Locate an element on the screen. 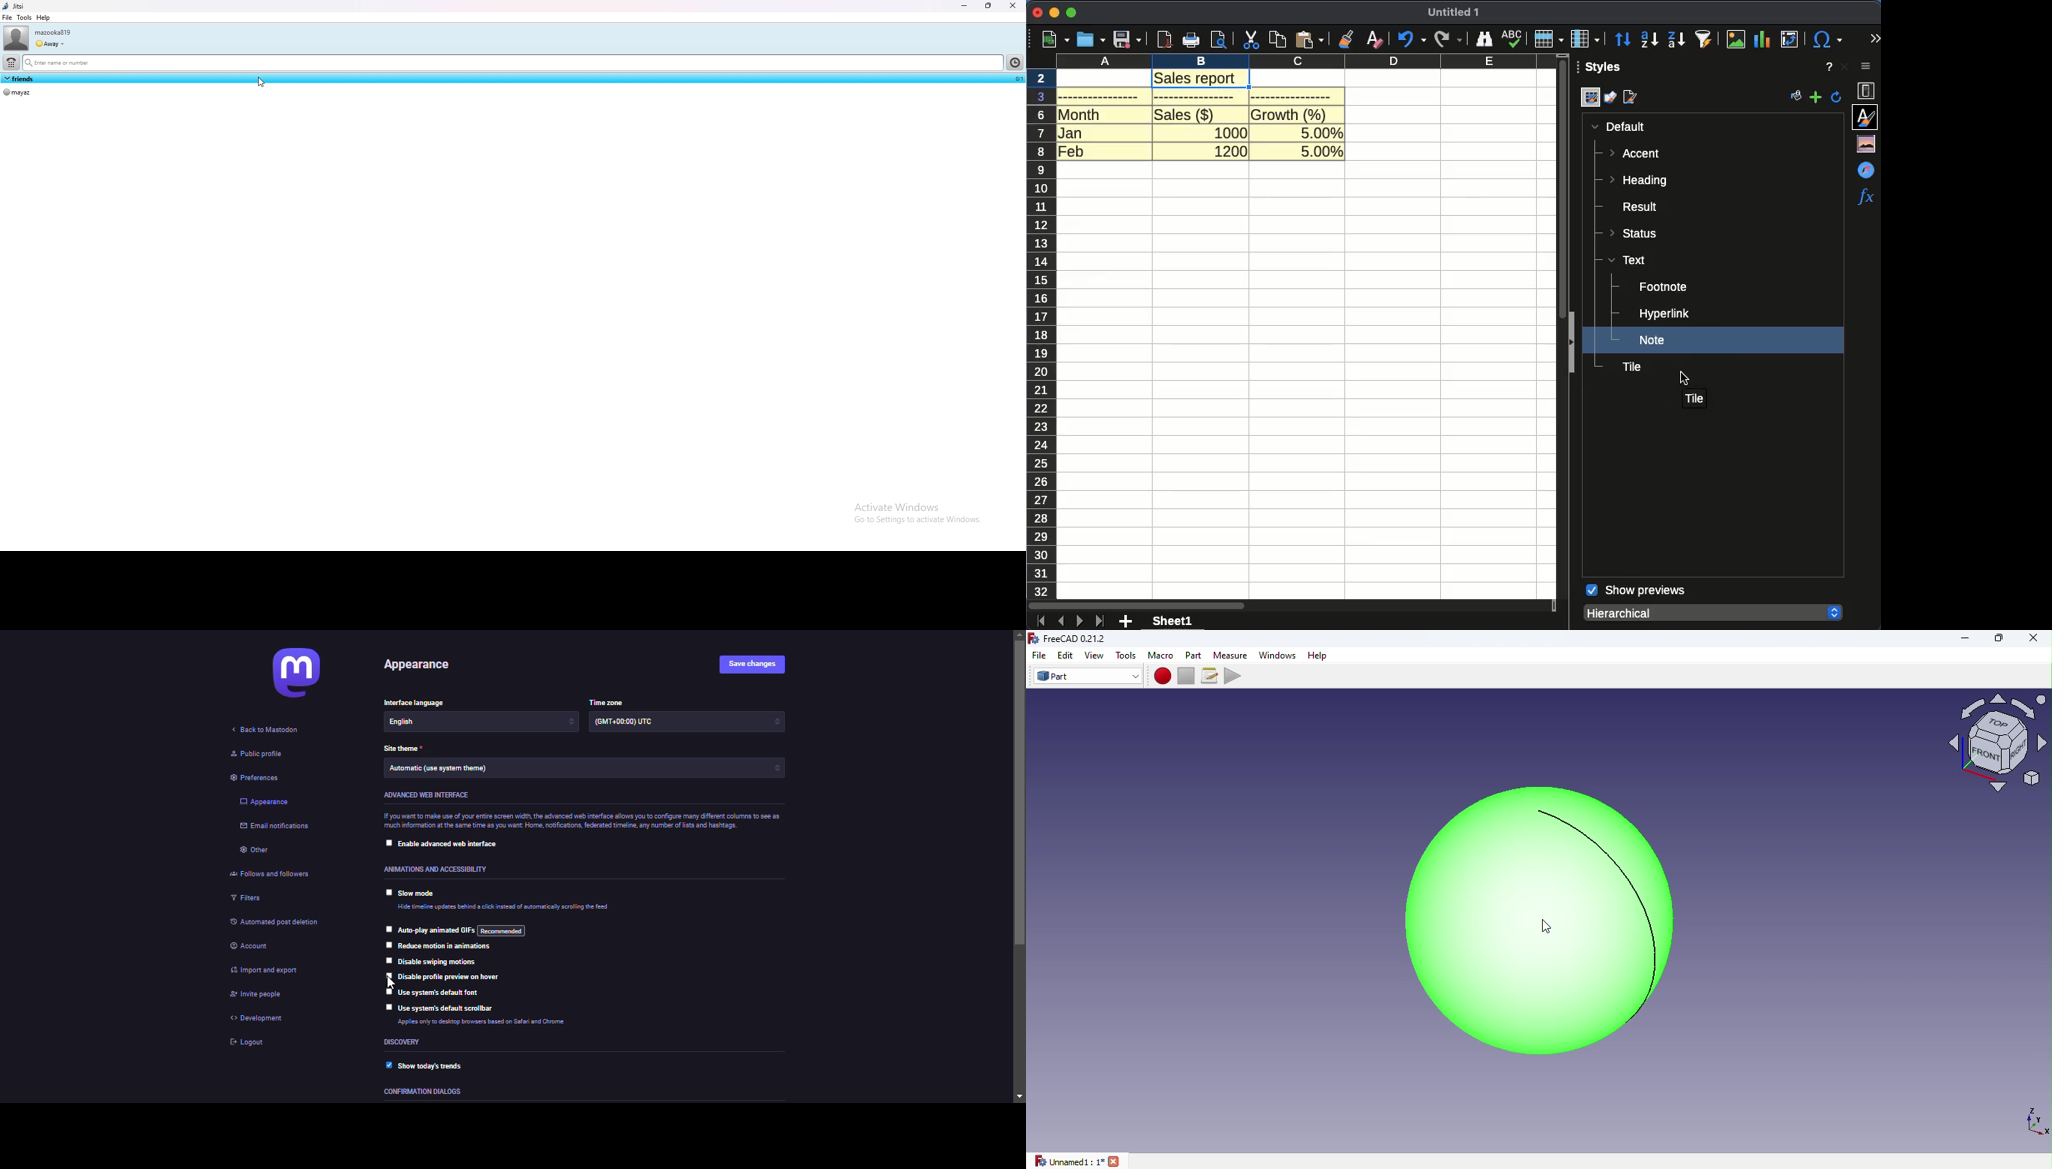  growth (%) is located at coordinates (1290, 114).